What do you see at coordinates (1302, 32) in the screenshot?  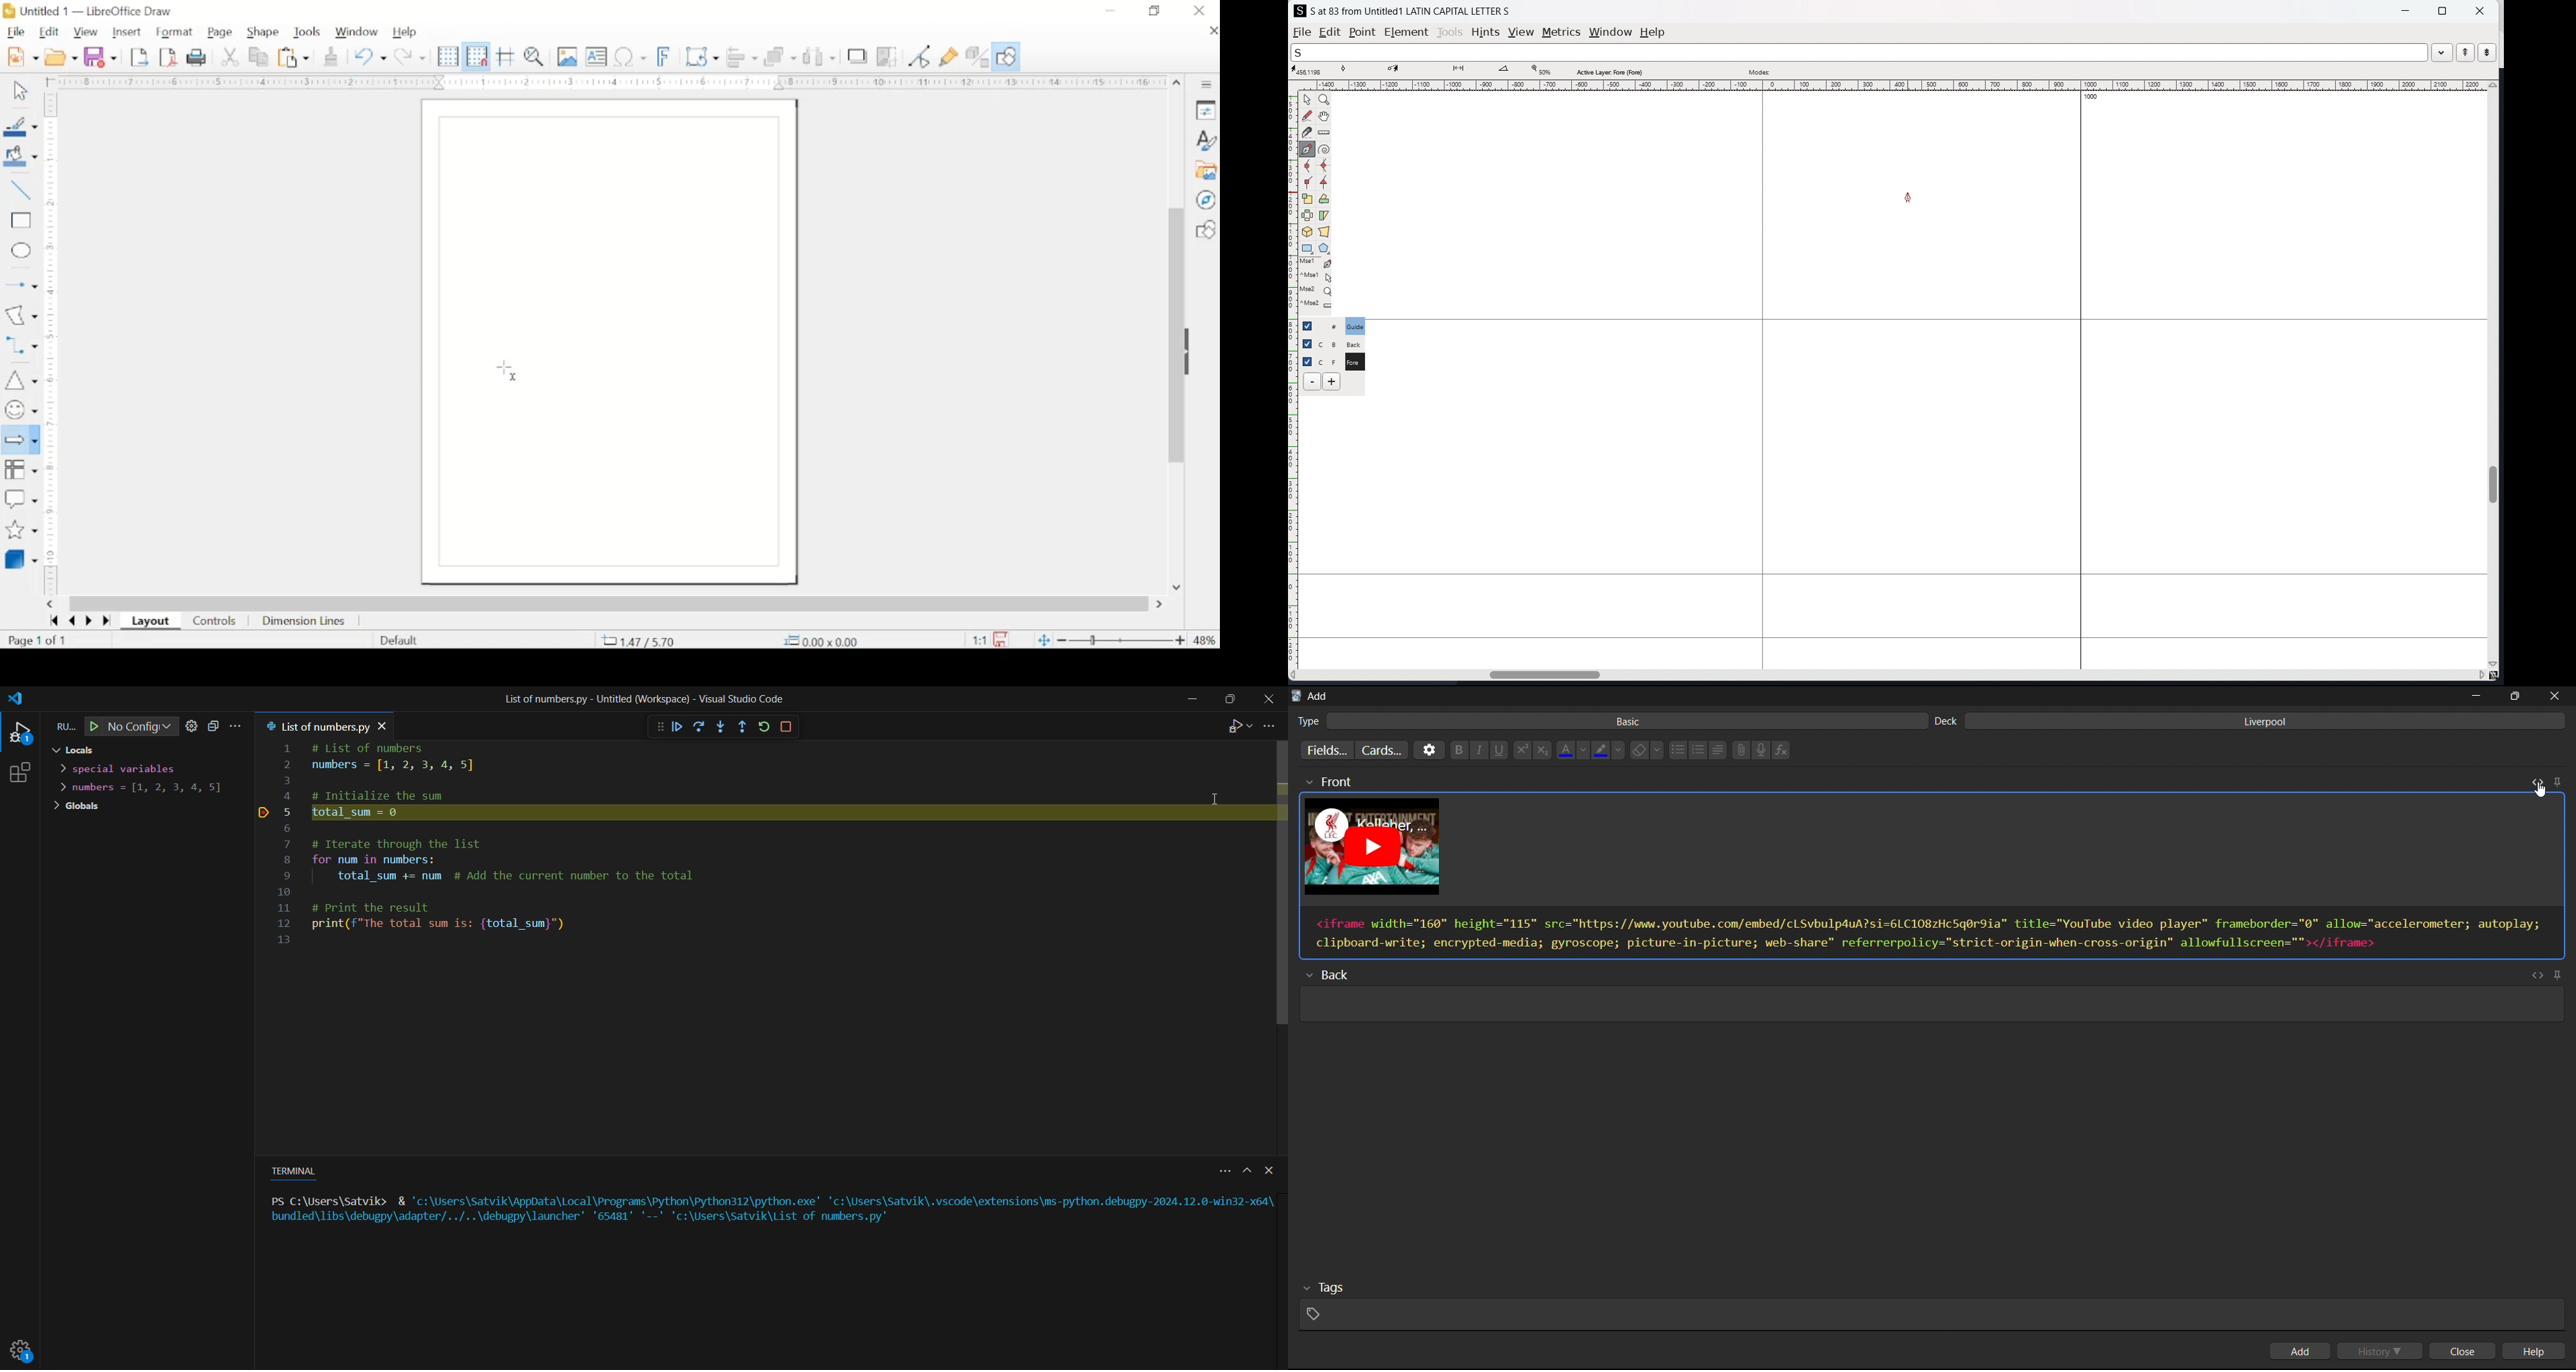 I see `file` at bounding box center [1302, 32].